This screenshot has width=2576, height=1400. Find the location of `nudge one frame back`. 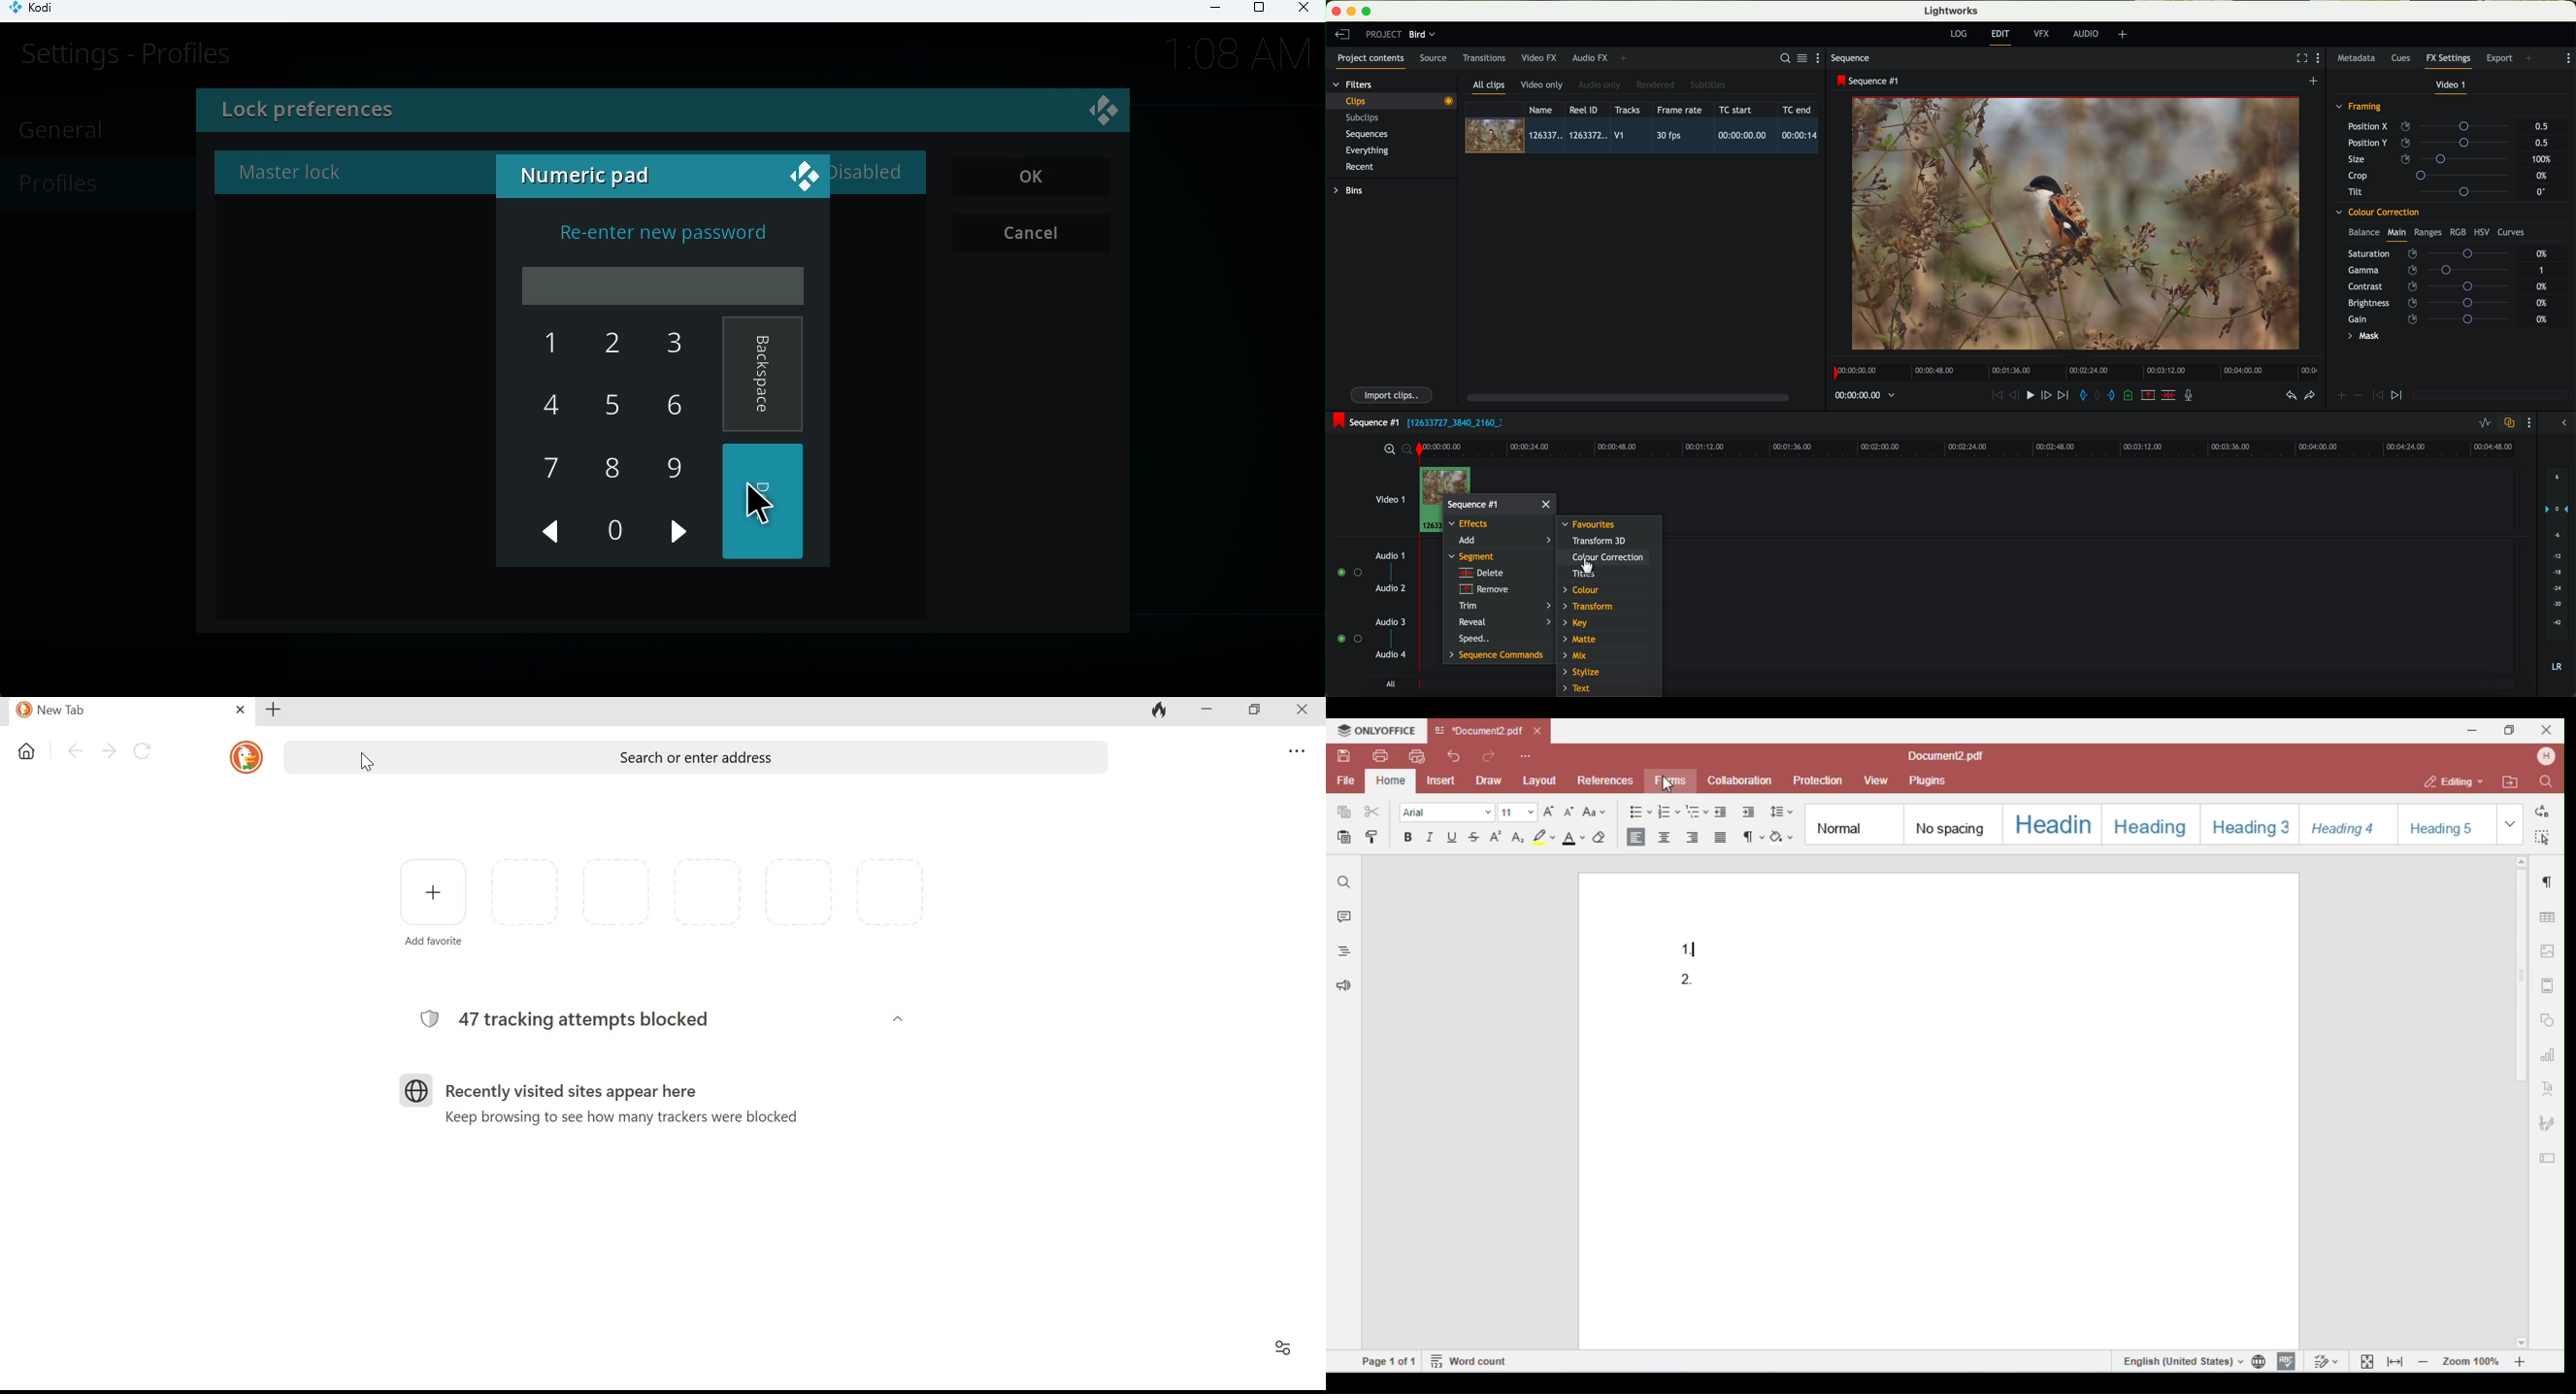

nudge one frame back is located at coordinates (2016, 397).